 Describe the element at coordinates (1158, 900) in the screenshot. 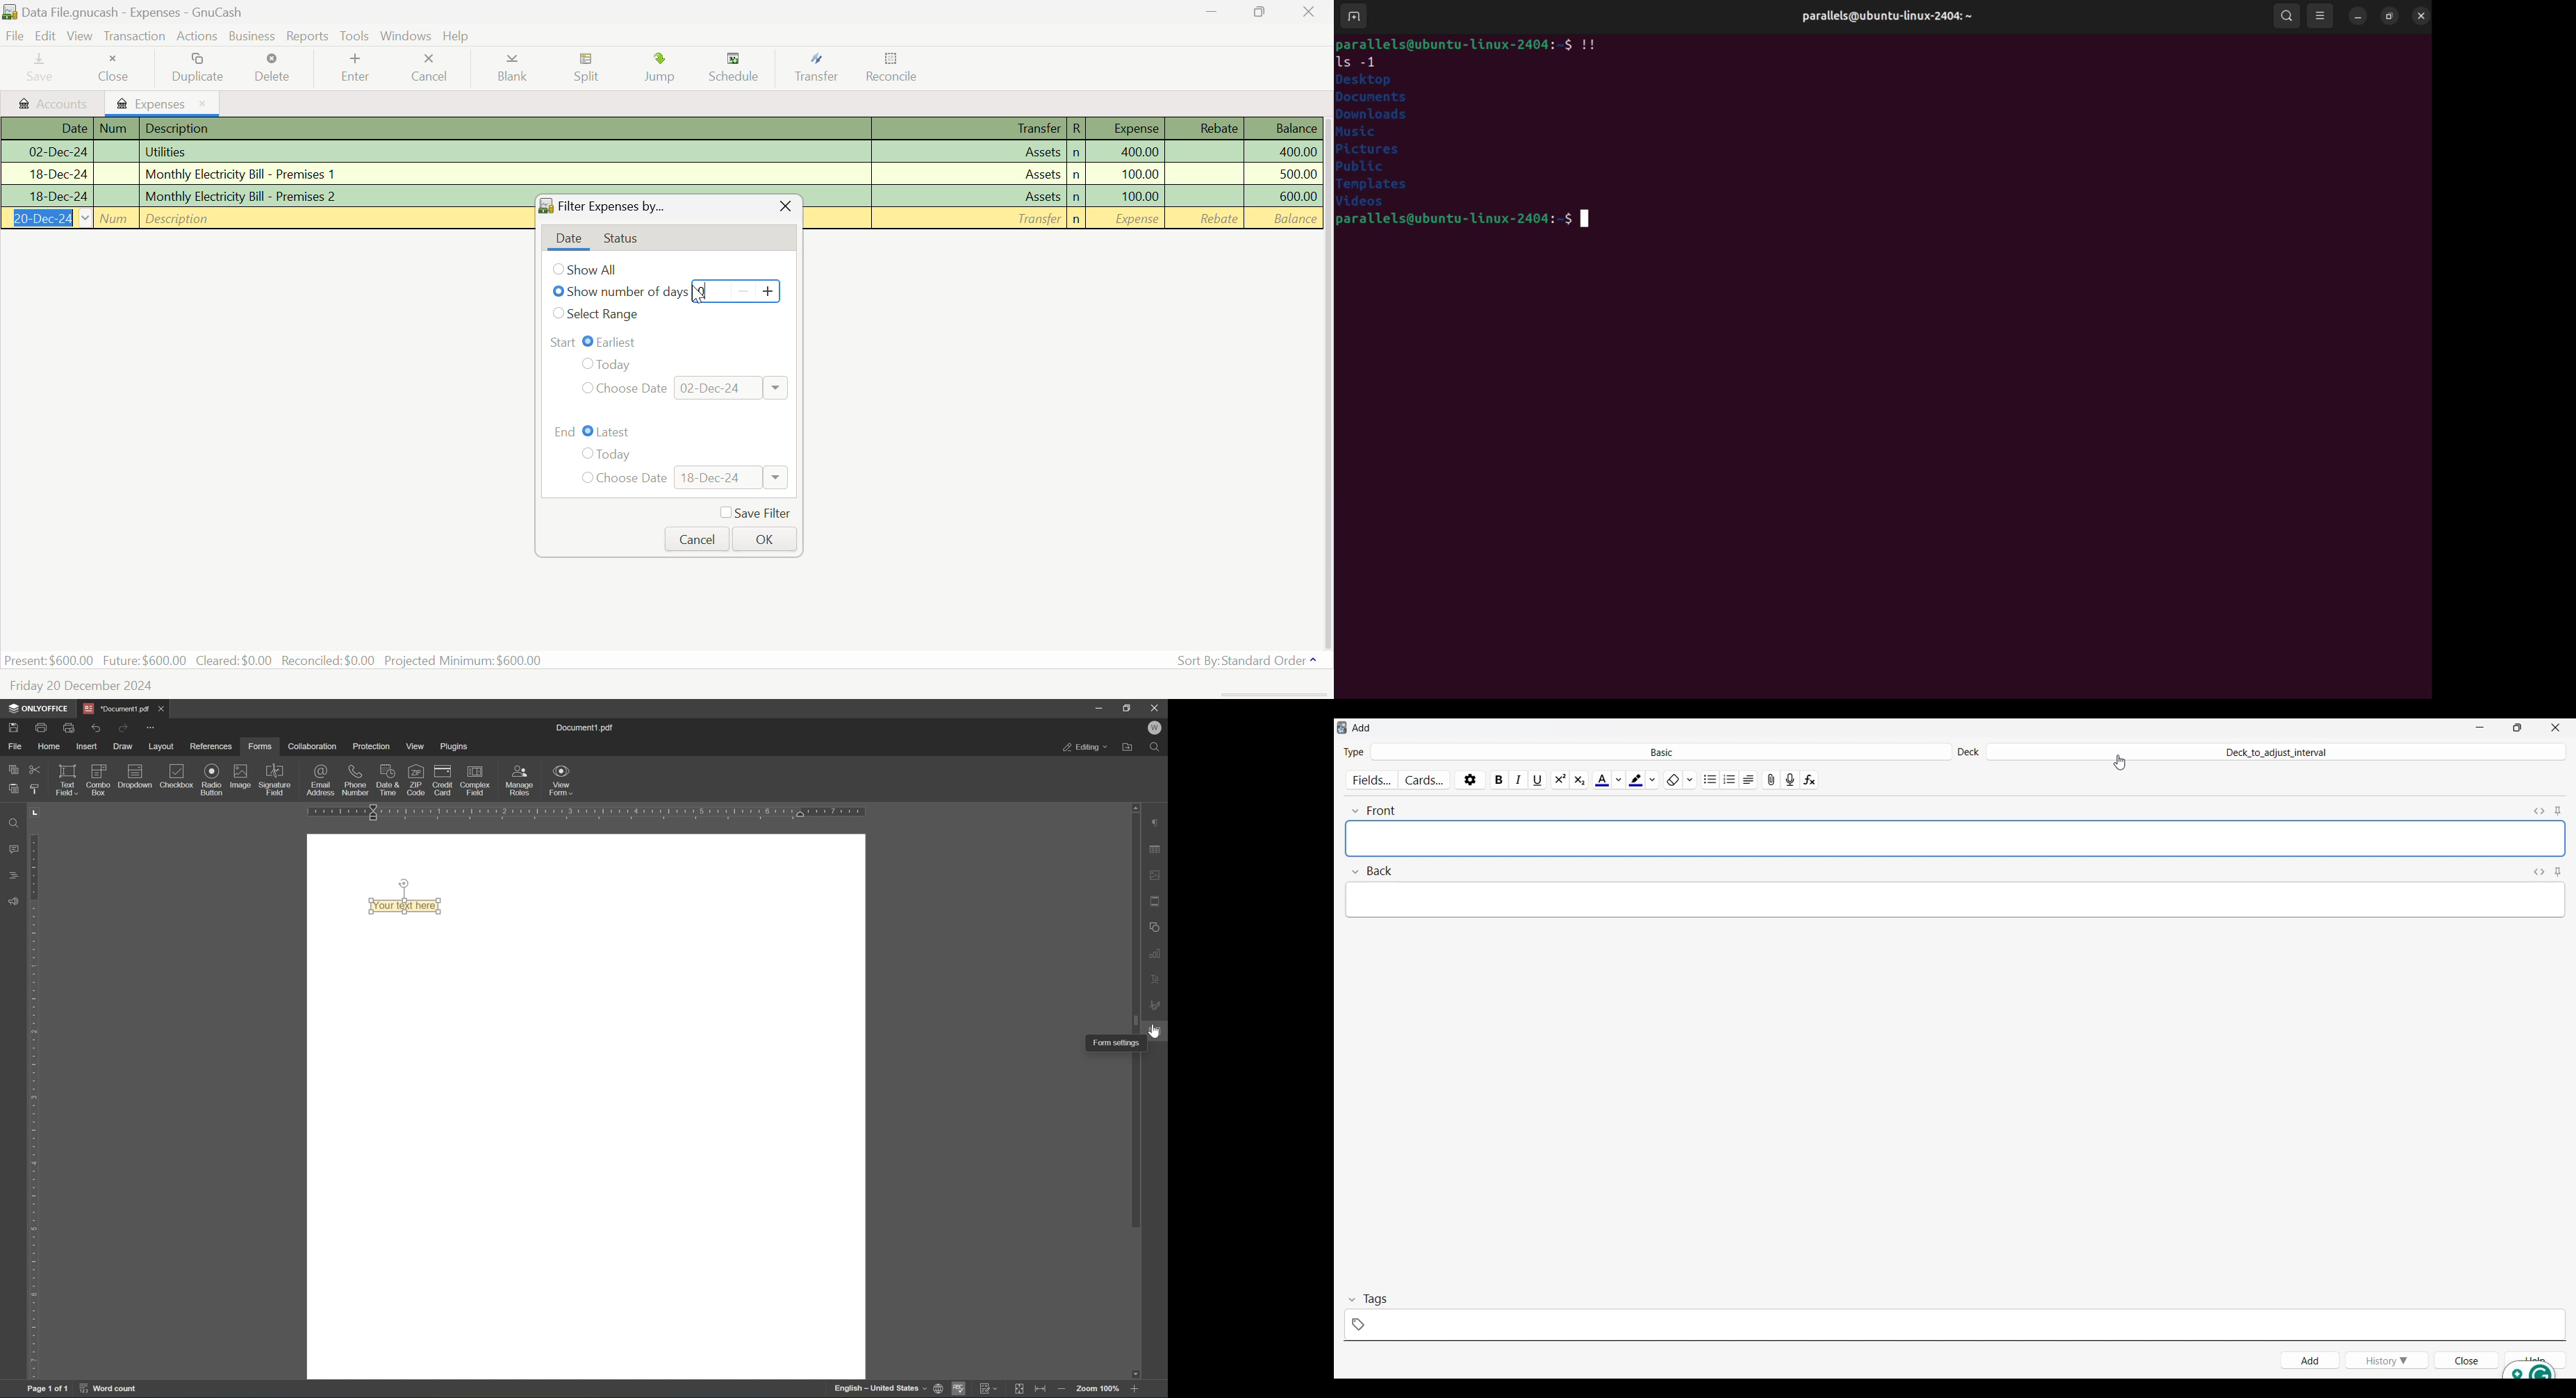

I see `header and footer settings` at that location.